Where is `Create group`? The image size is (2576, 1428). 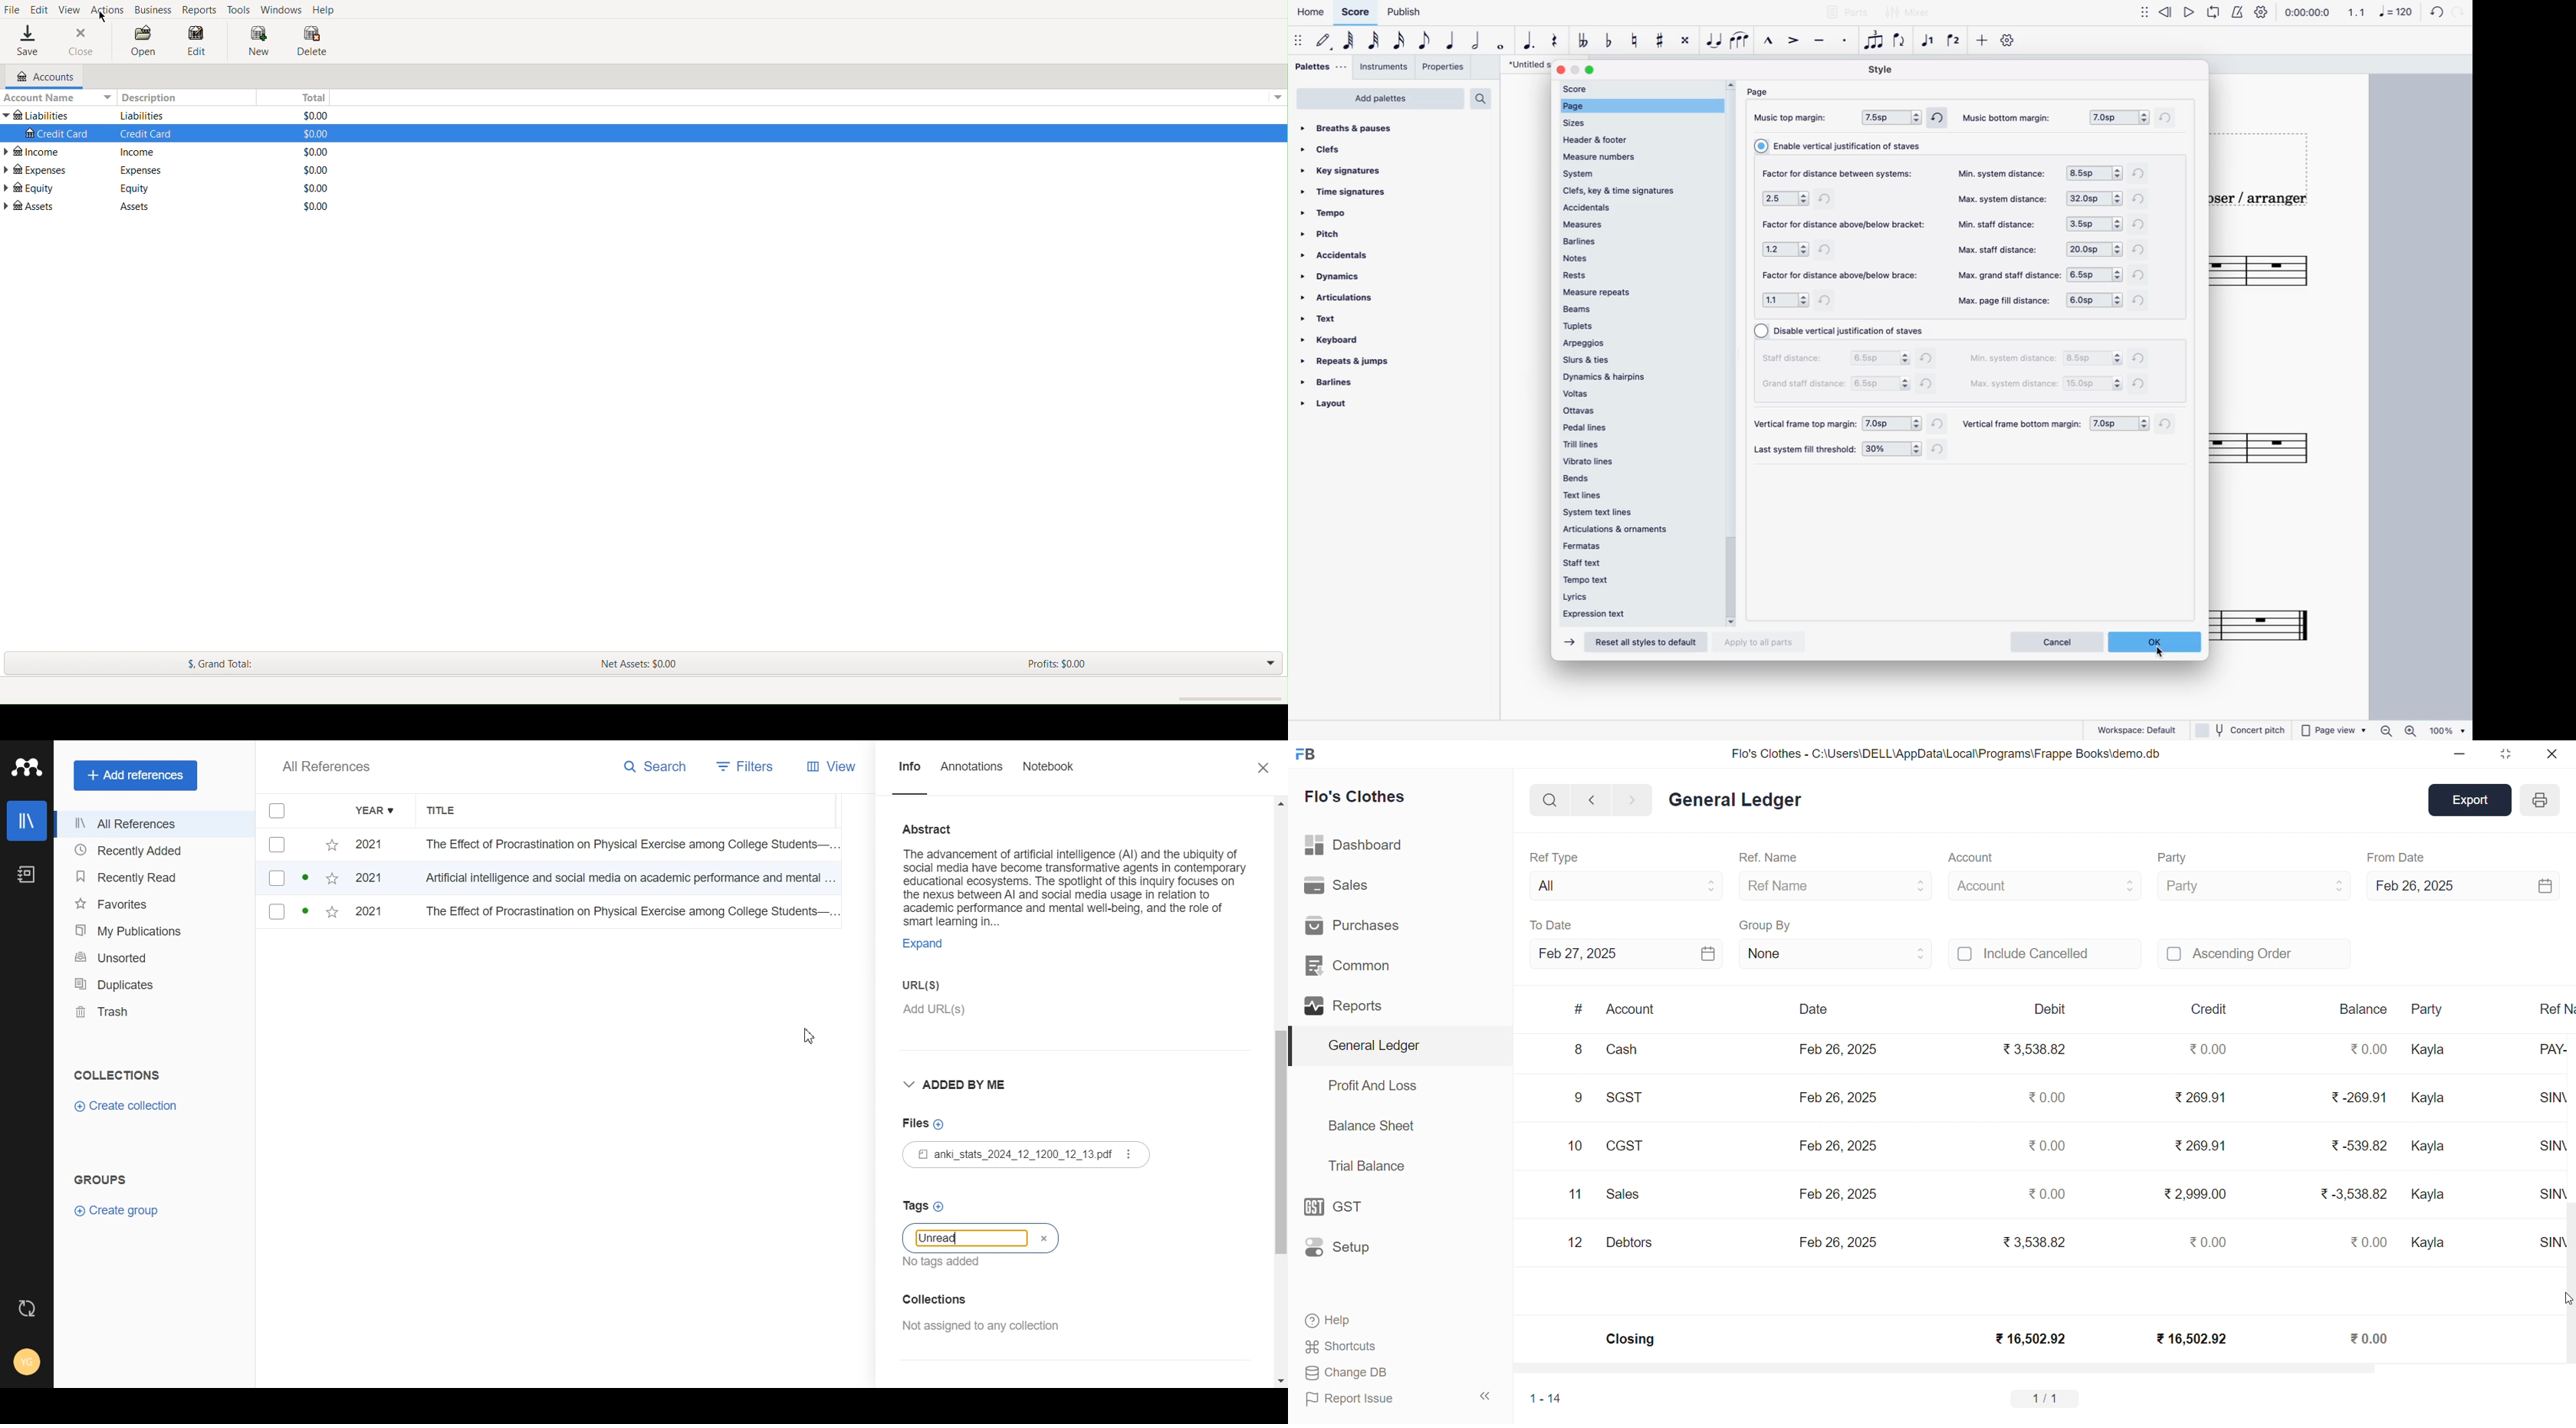
Create group is located at coordinates (116, 1210).